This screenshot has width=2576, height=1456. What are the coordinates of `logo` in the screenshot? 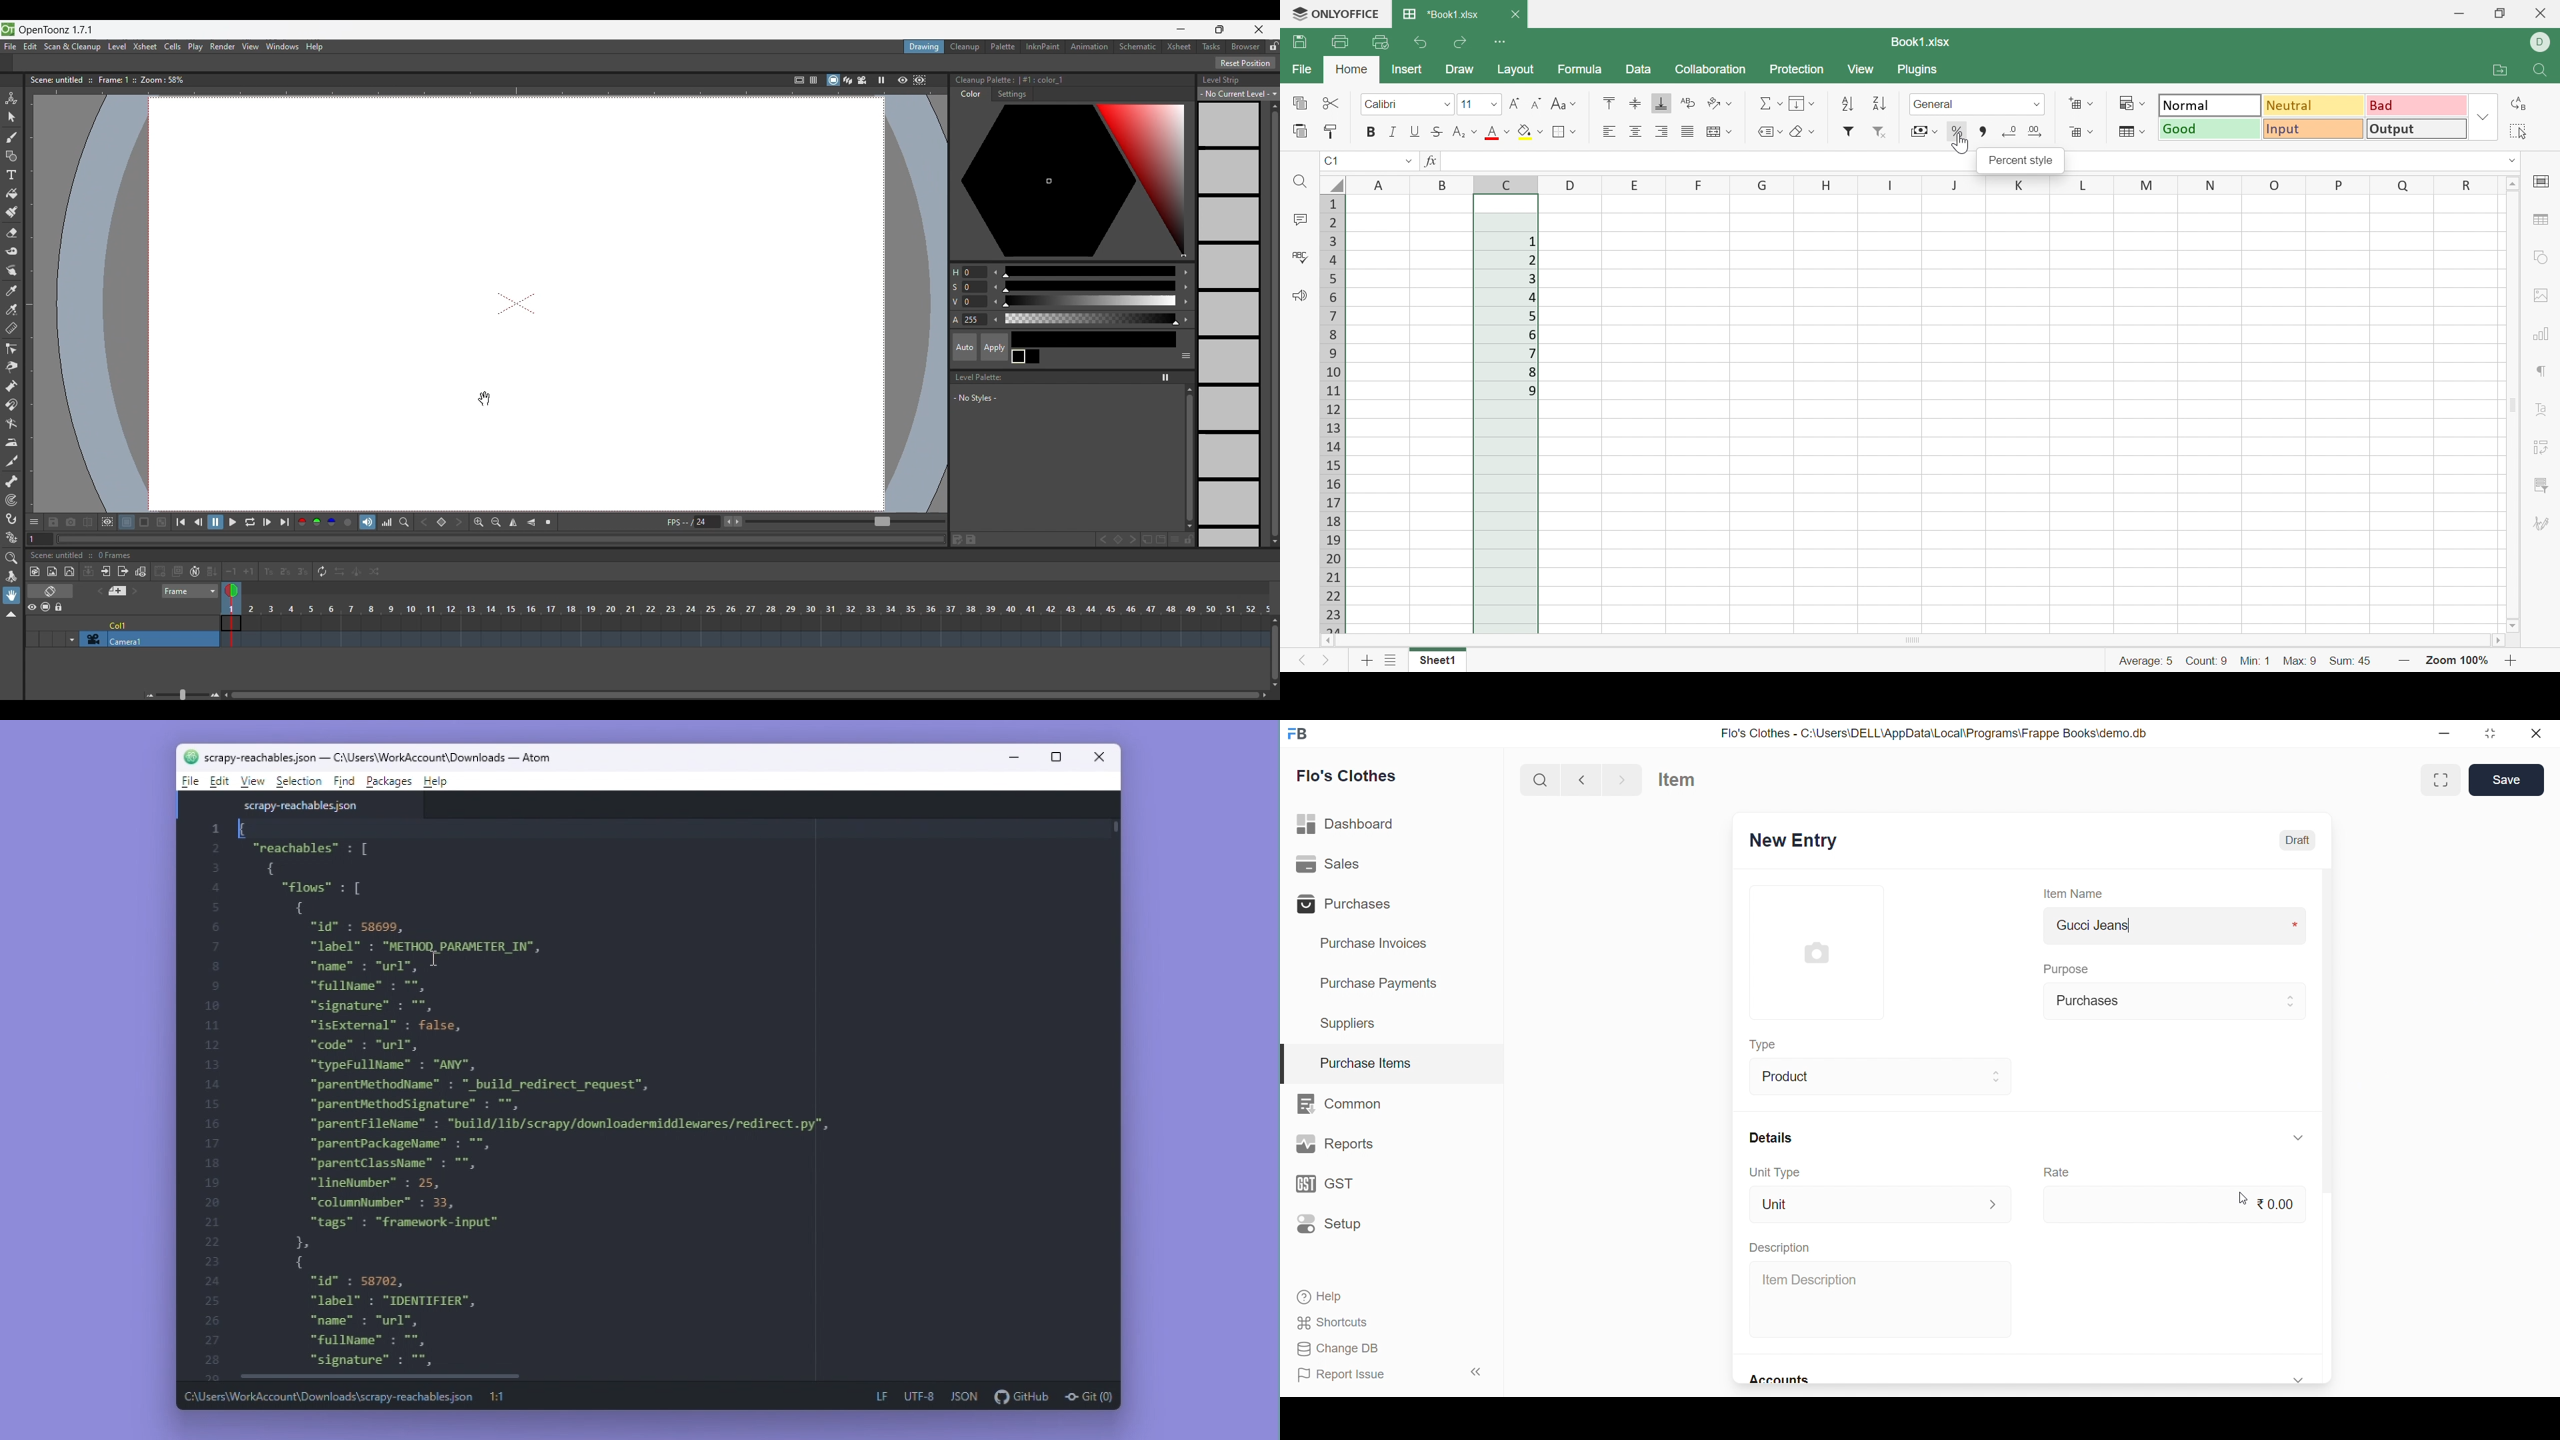 It's located at (1297, 734).